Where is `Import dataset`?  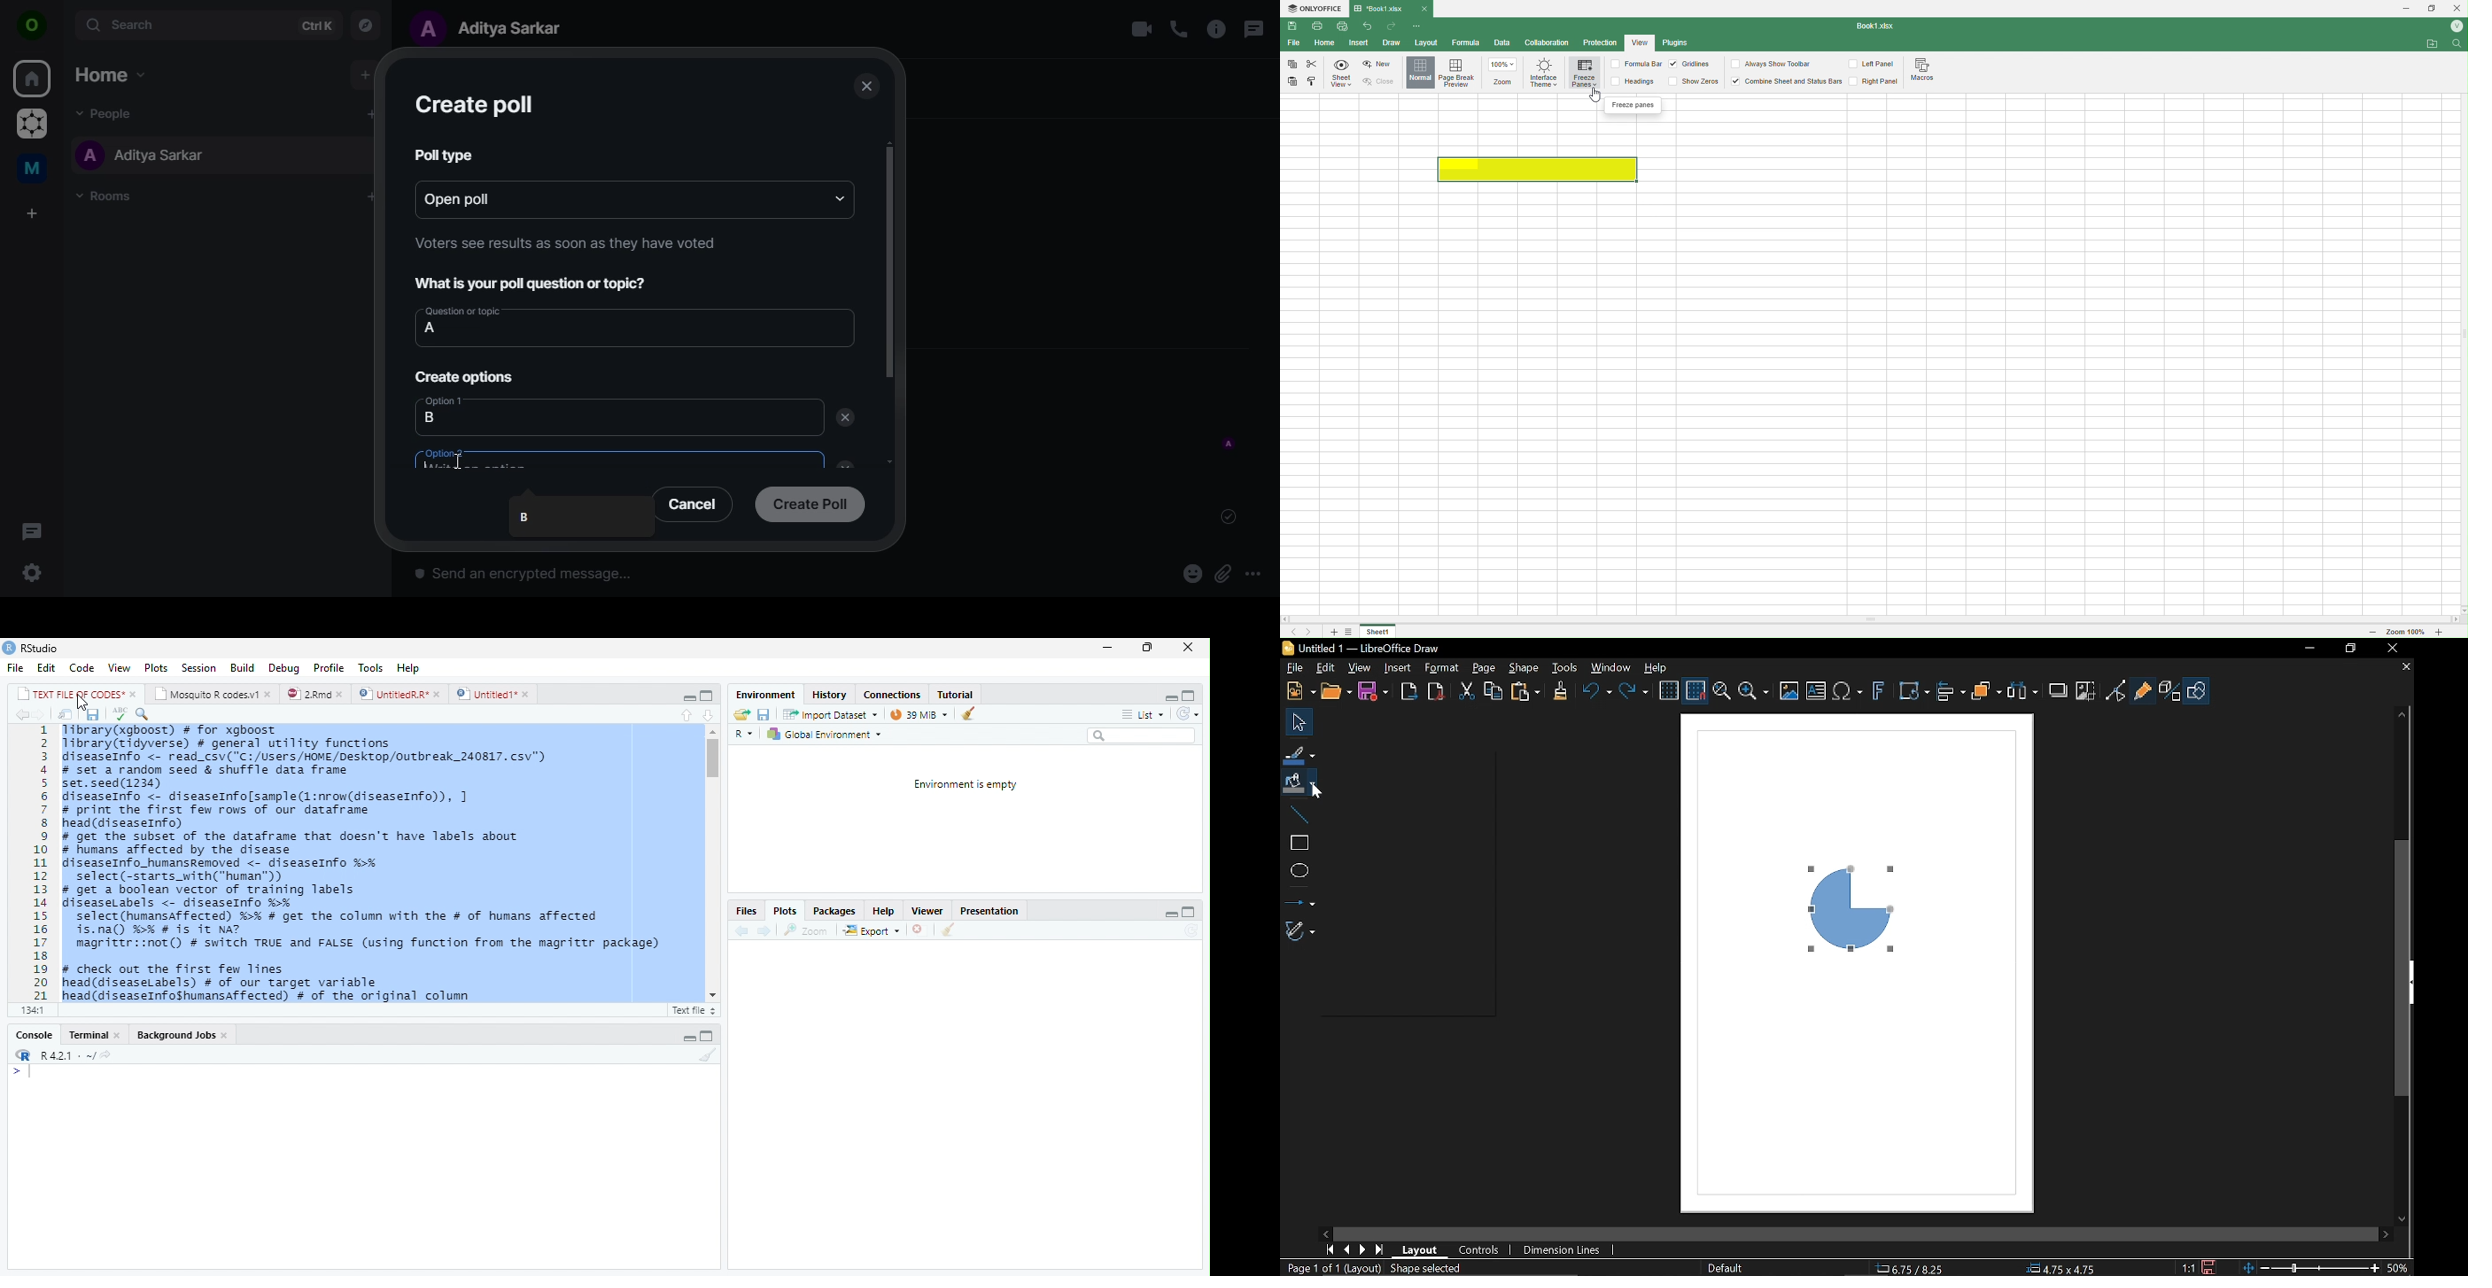 Import dataset is located at coordinates (829, 713).